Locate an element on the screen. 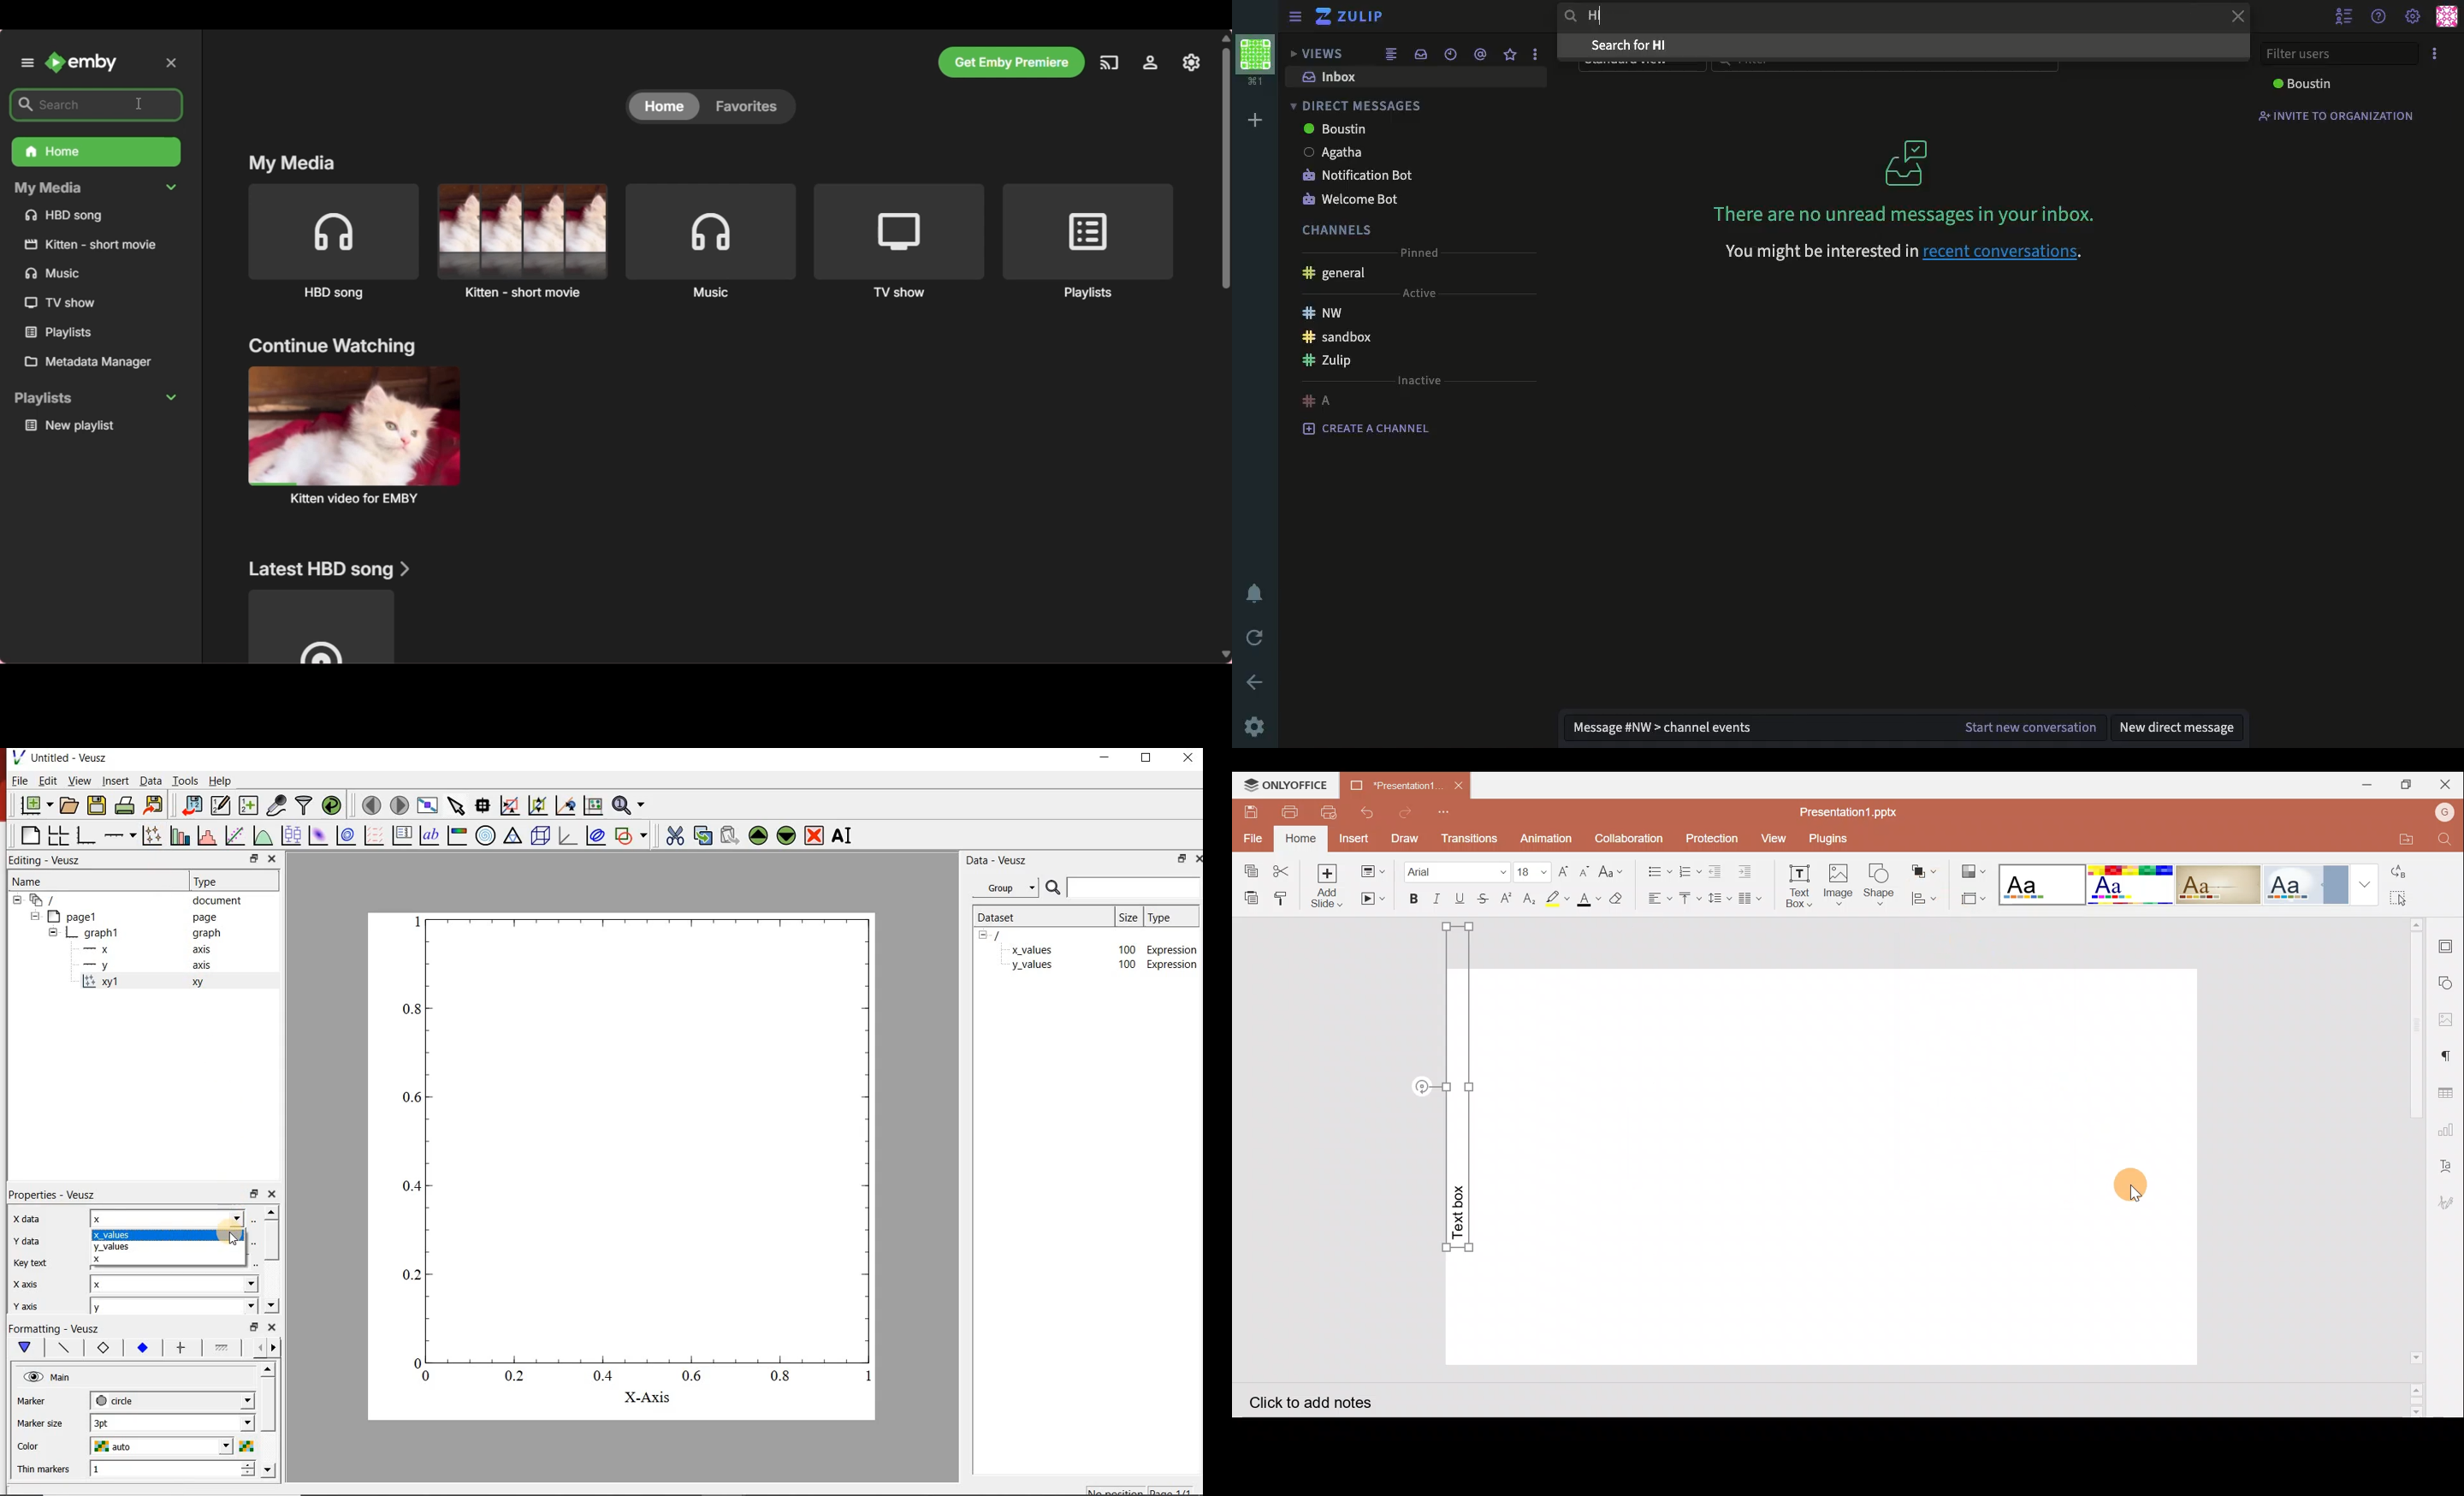 The height and width of the screenshot is (1512, 2464). Agatha is located at coordinates (1334, 153).